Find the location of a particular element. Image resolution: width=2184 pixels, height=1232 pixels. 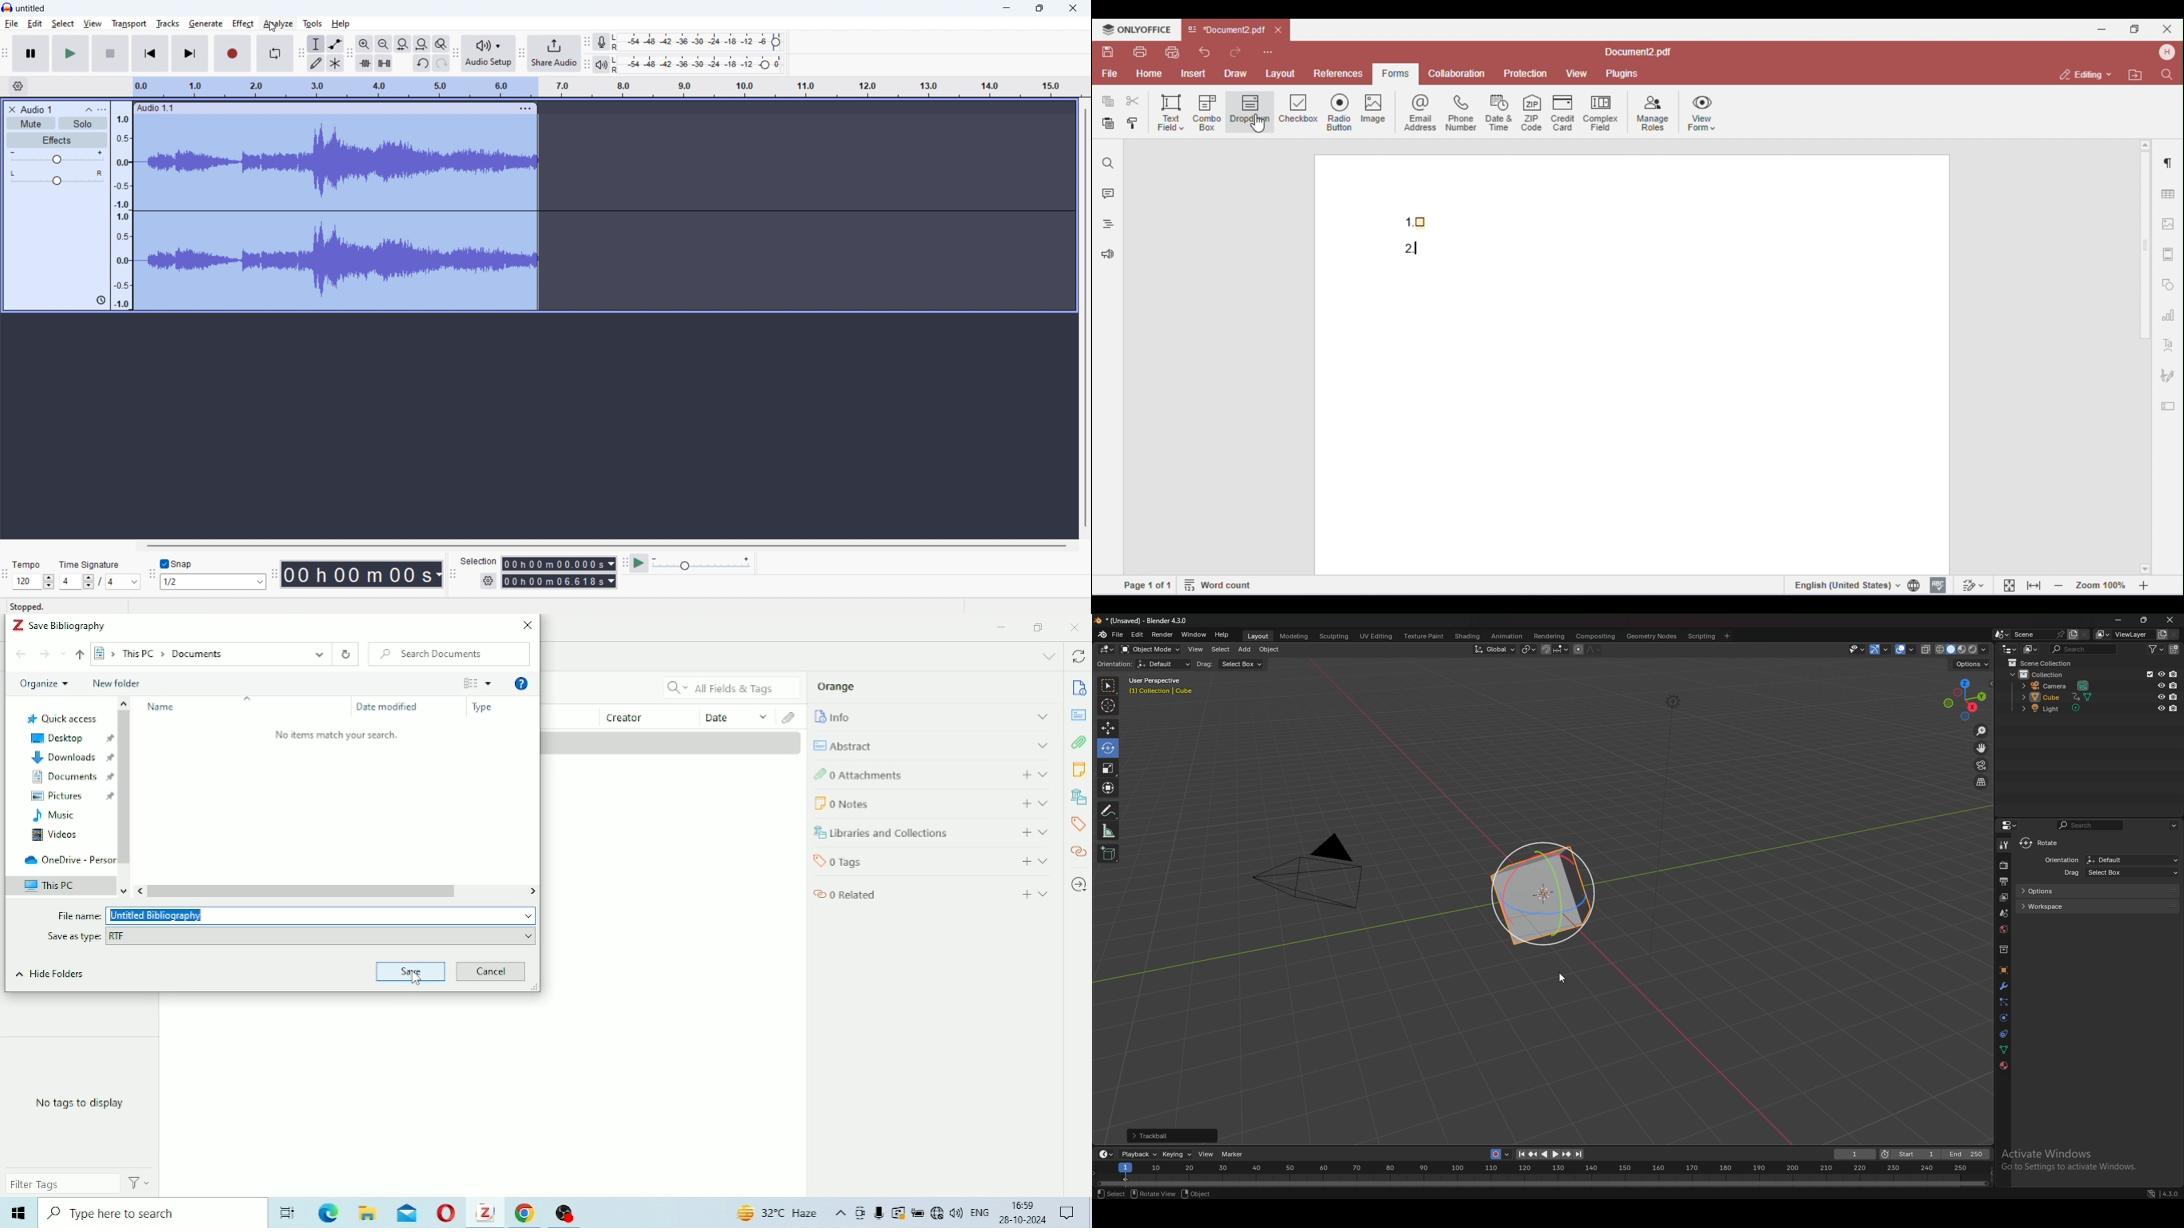

generate is located at coordinates (206, 24).